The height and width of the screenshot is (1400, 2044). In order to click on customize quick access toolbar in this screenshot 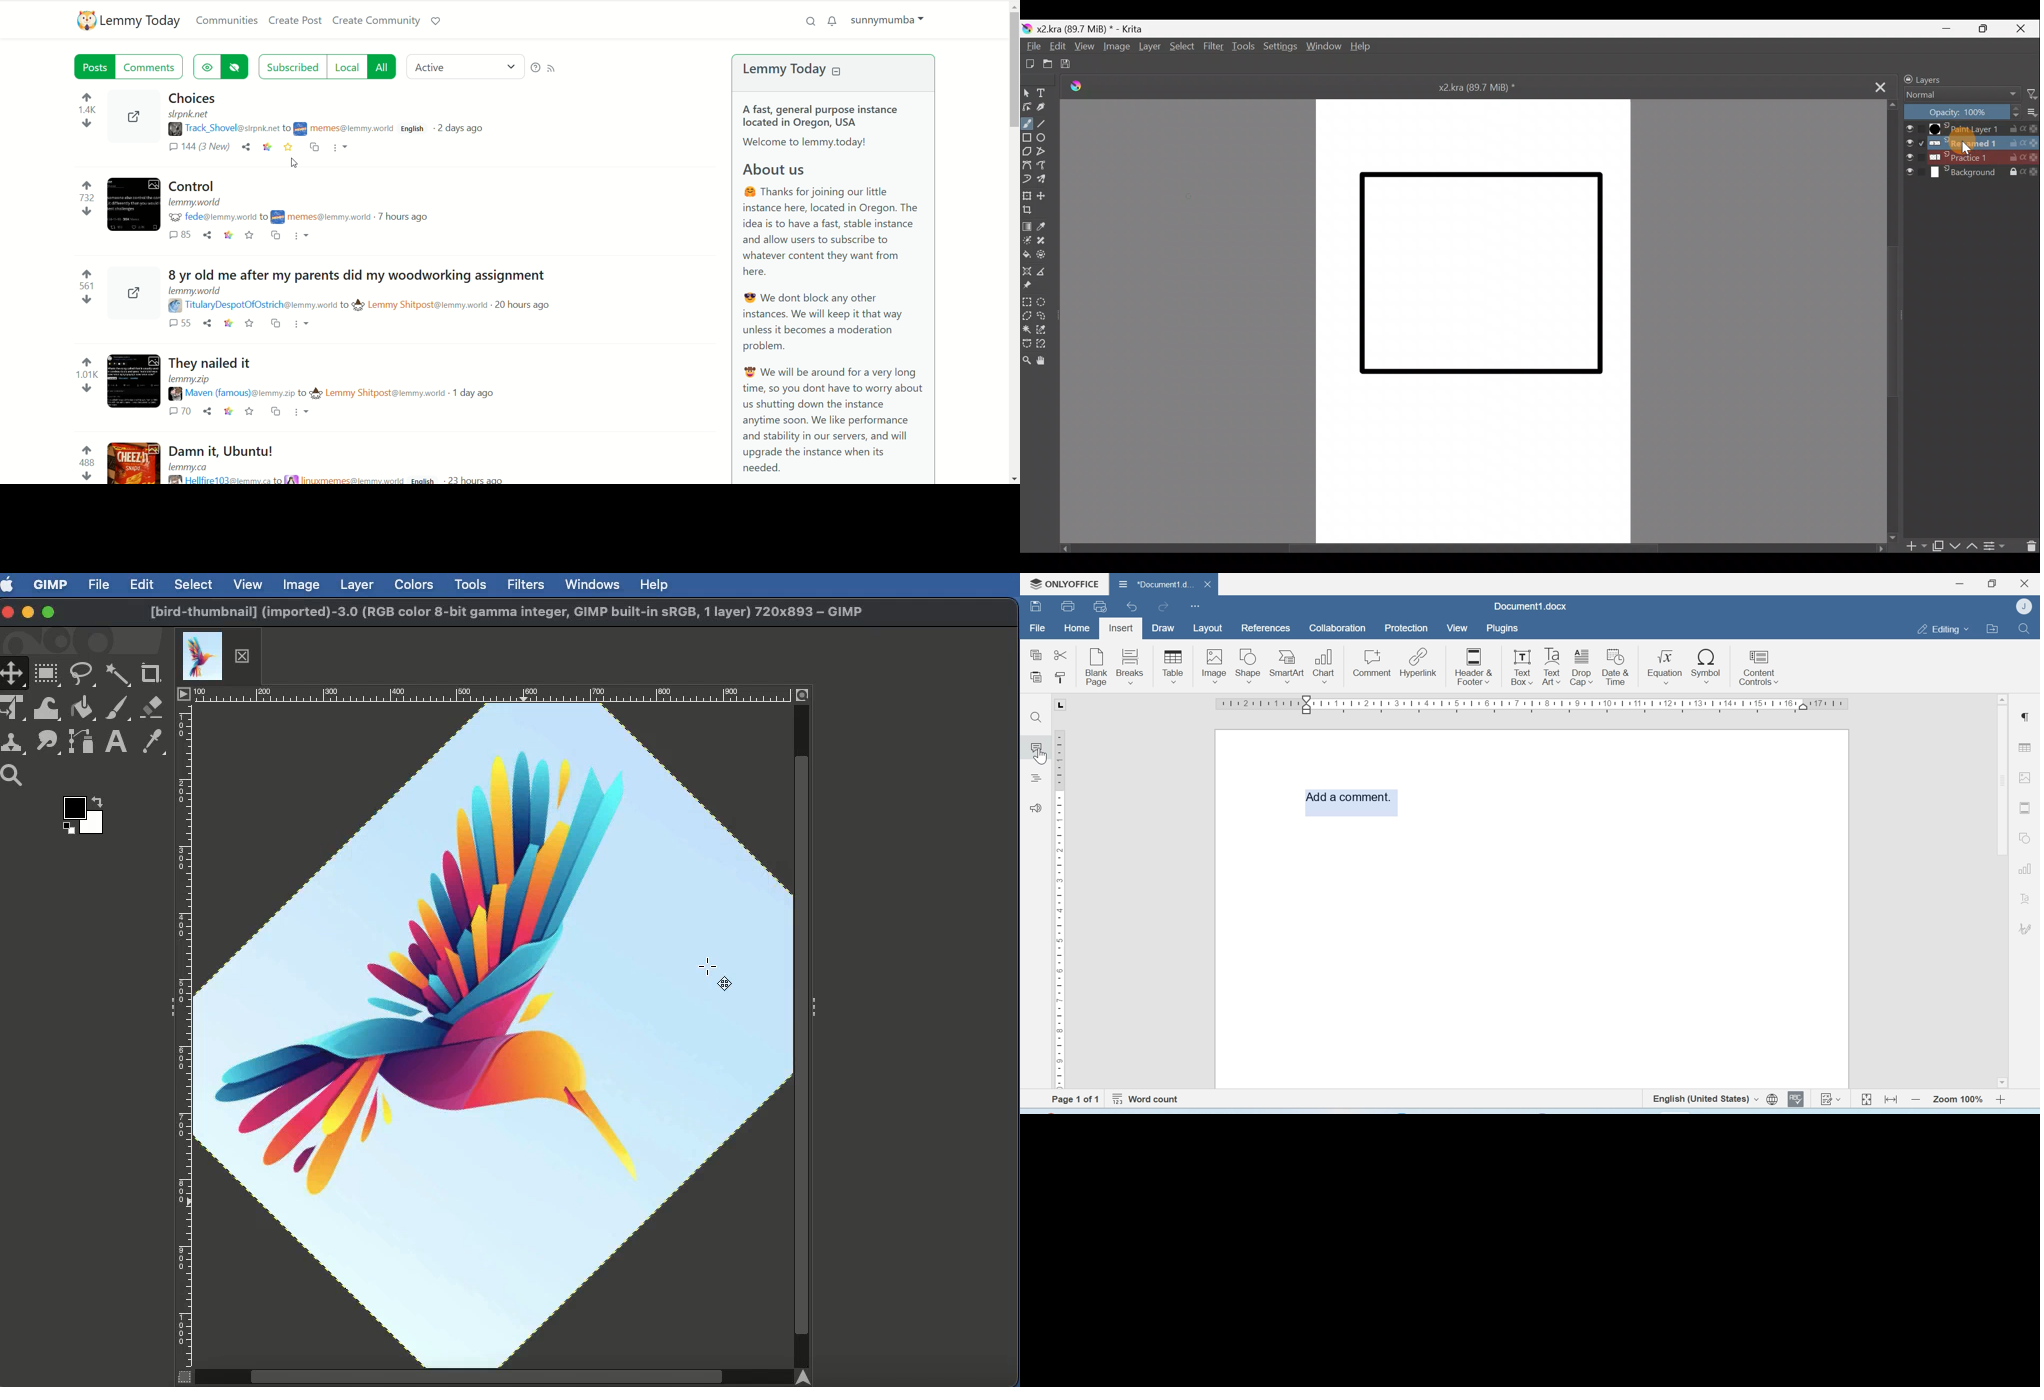, I will do `click(1195, 606)`.